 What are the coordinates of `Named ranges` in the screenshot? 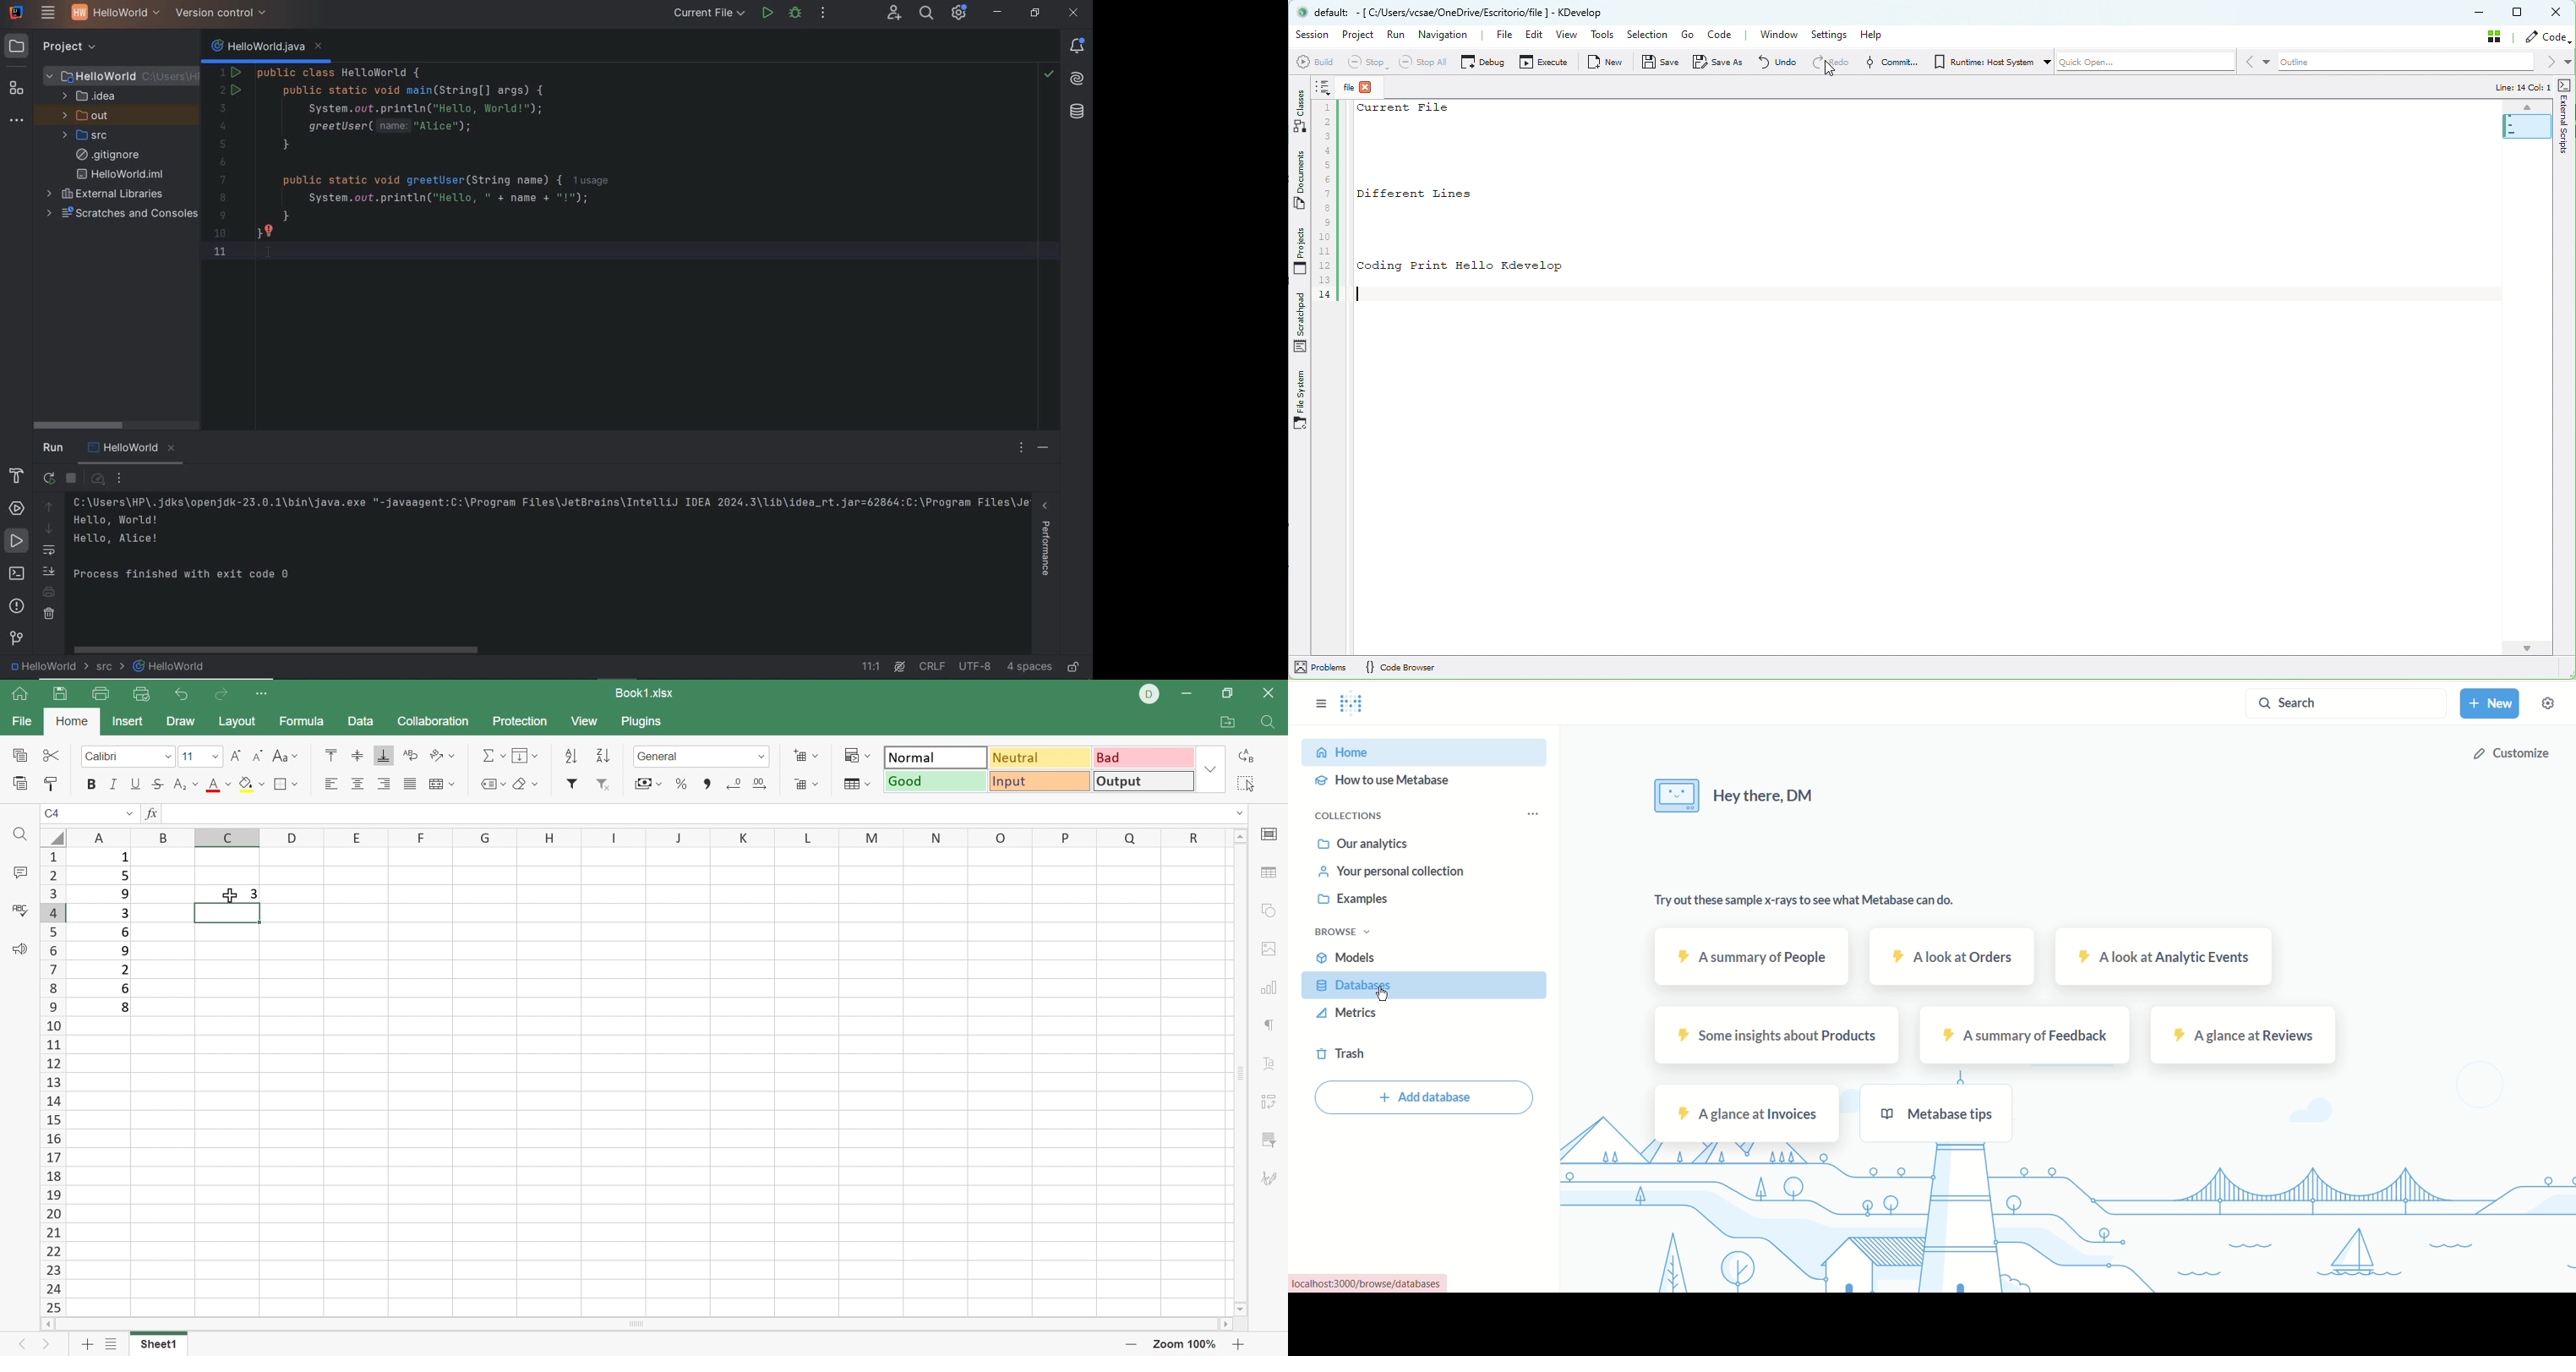 It's located at (492, 782).